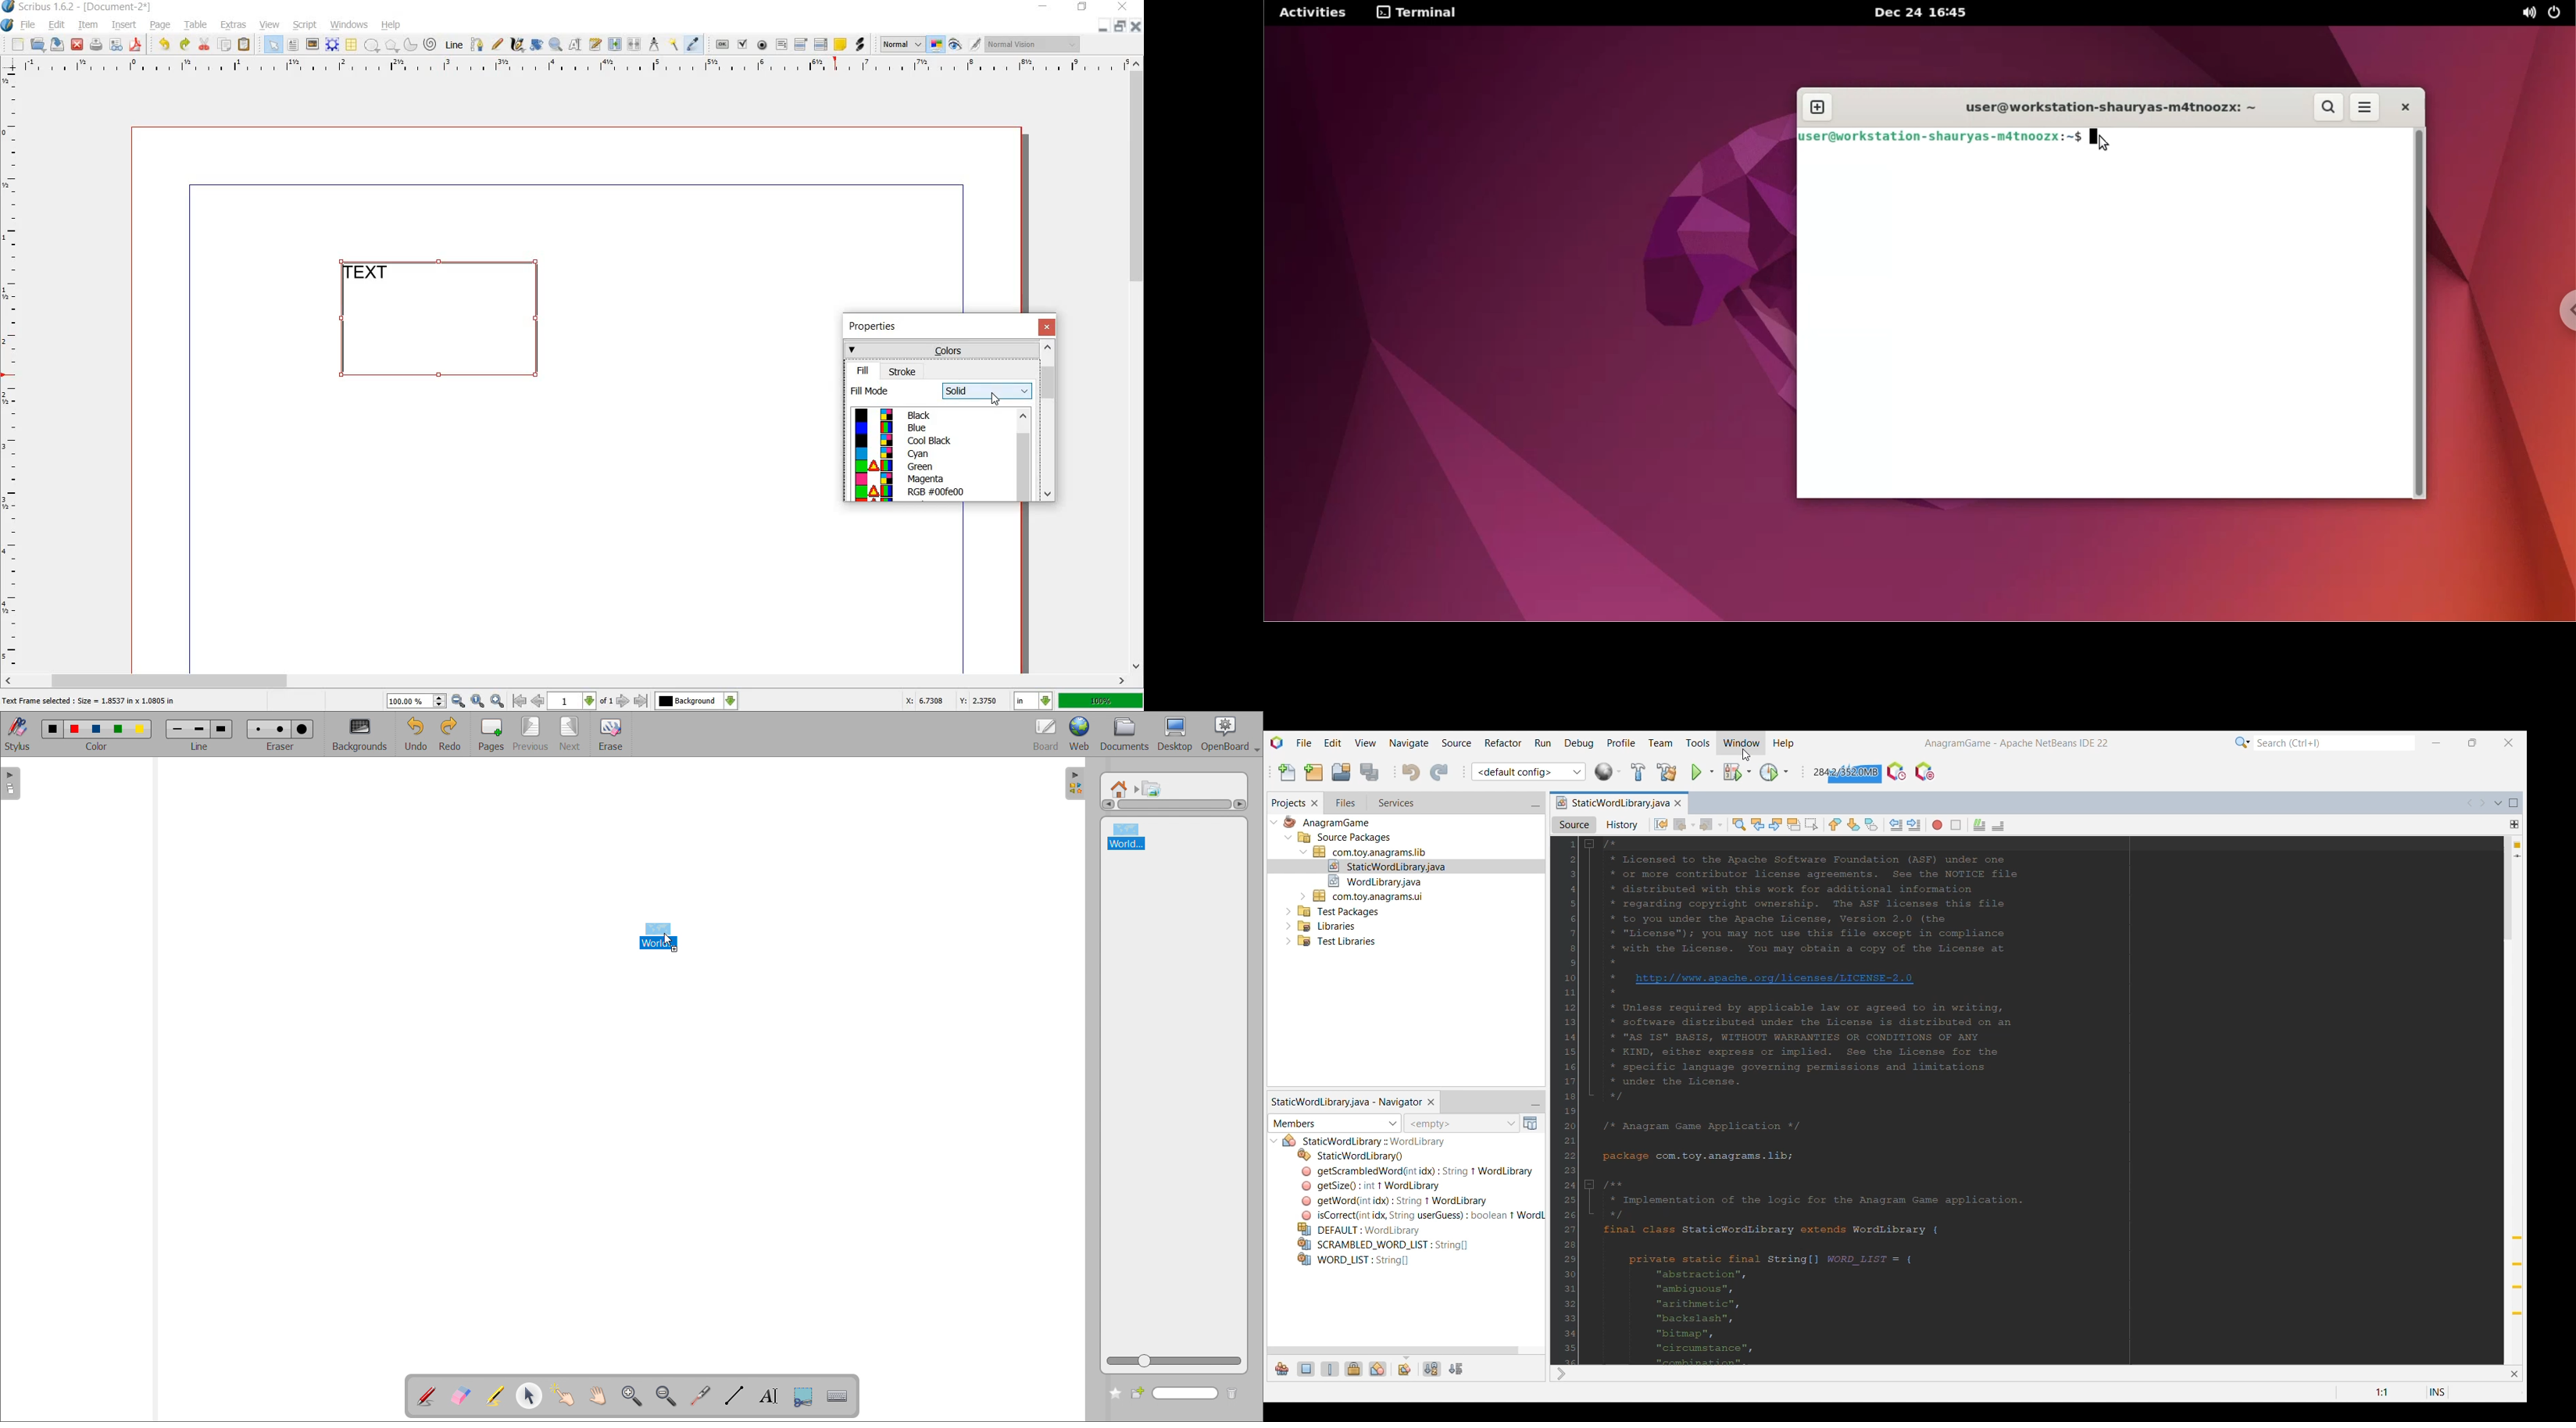 The height and width of the screenshot is (1428, 2576). What do you see at coordinates (840, 44) in the screenshot?
I see `text annotation` at bounding box center [840, 44].